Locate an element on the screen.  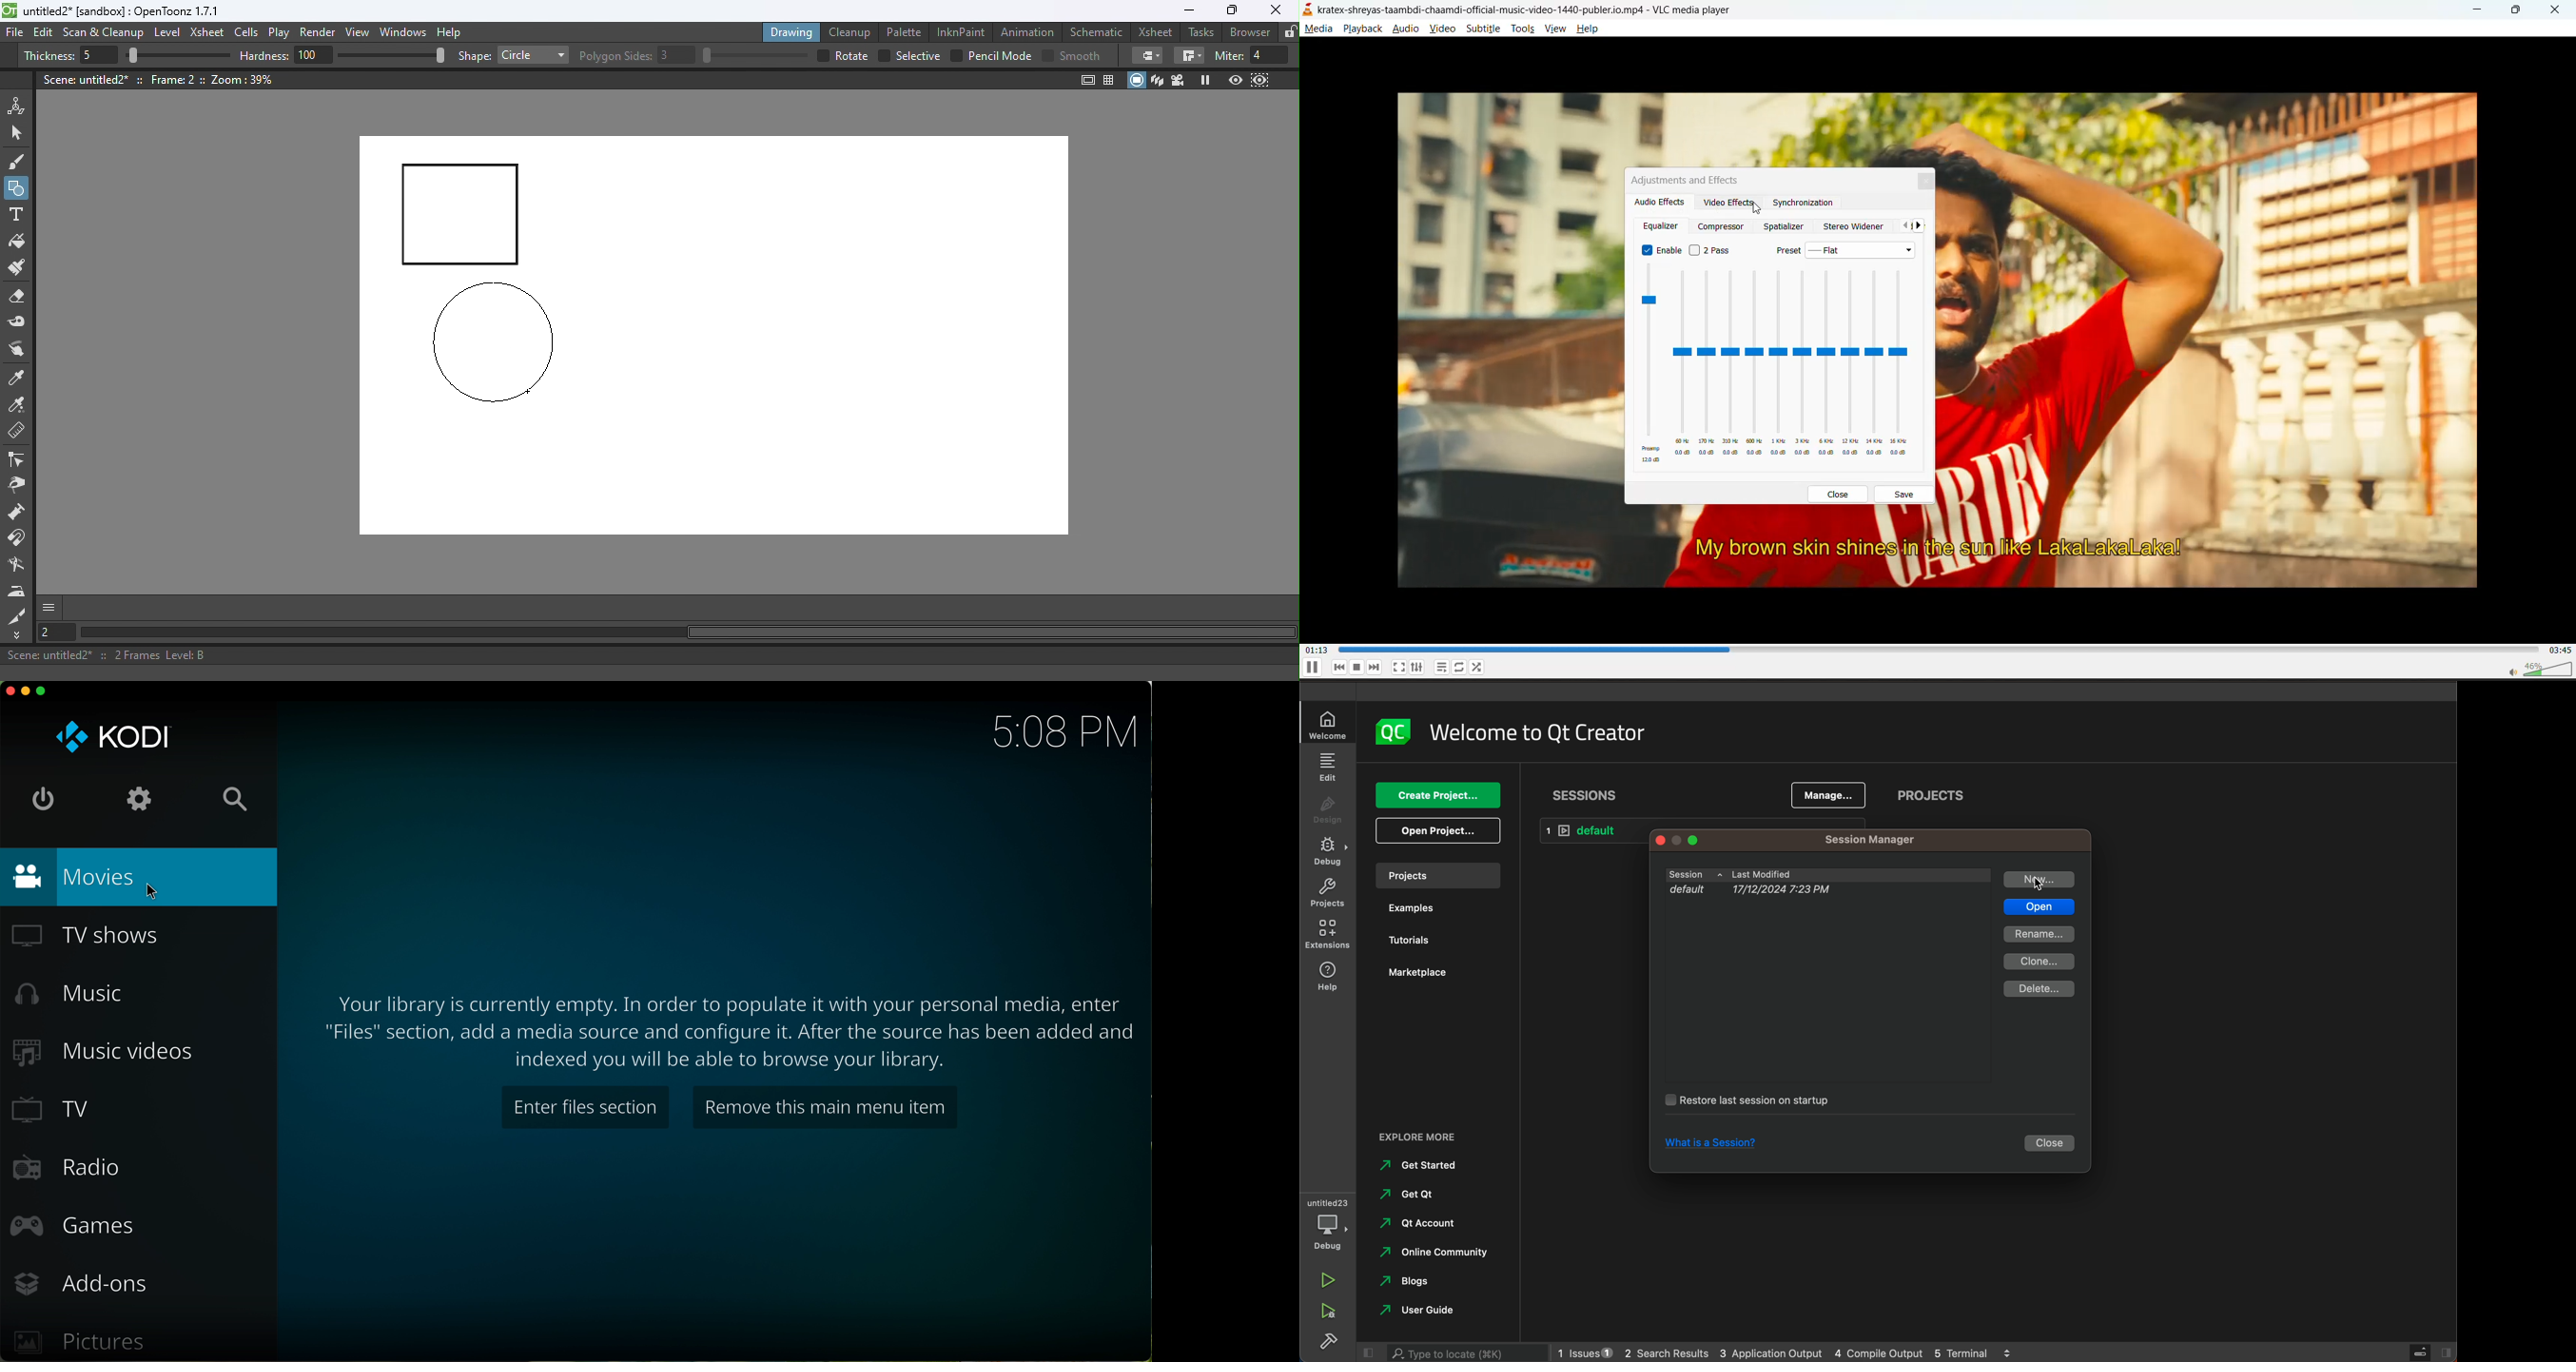
rename is located at coordinates (2038, 934).